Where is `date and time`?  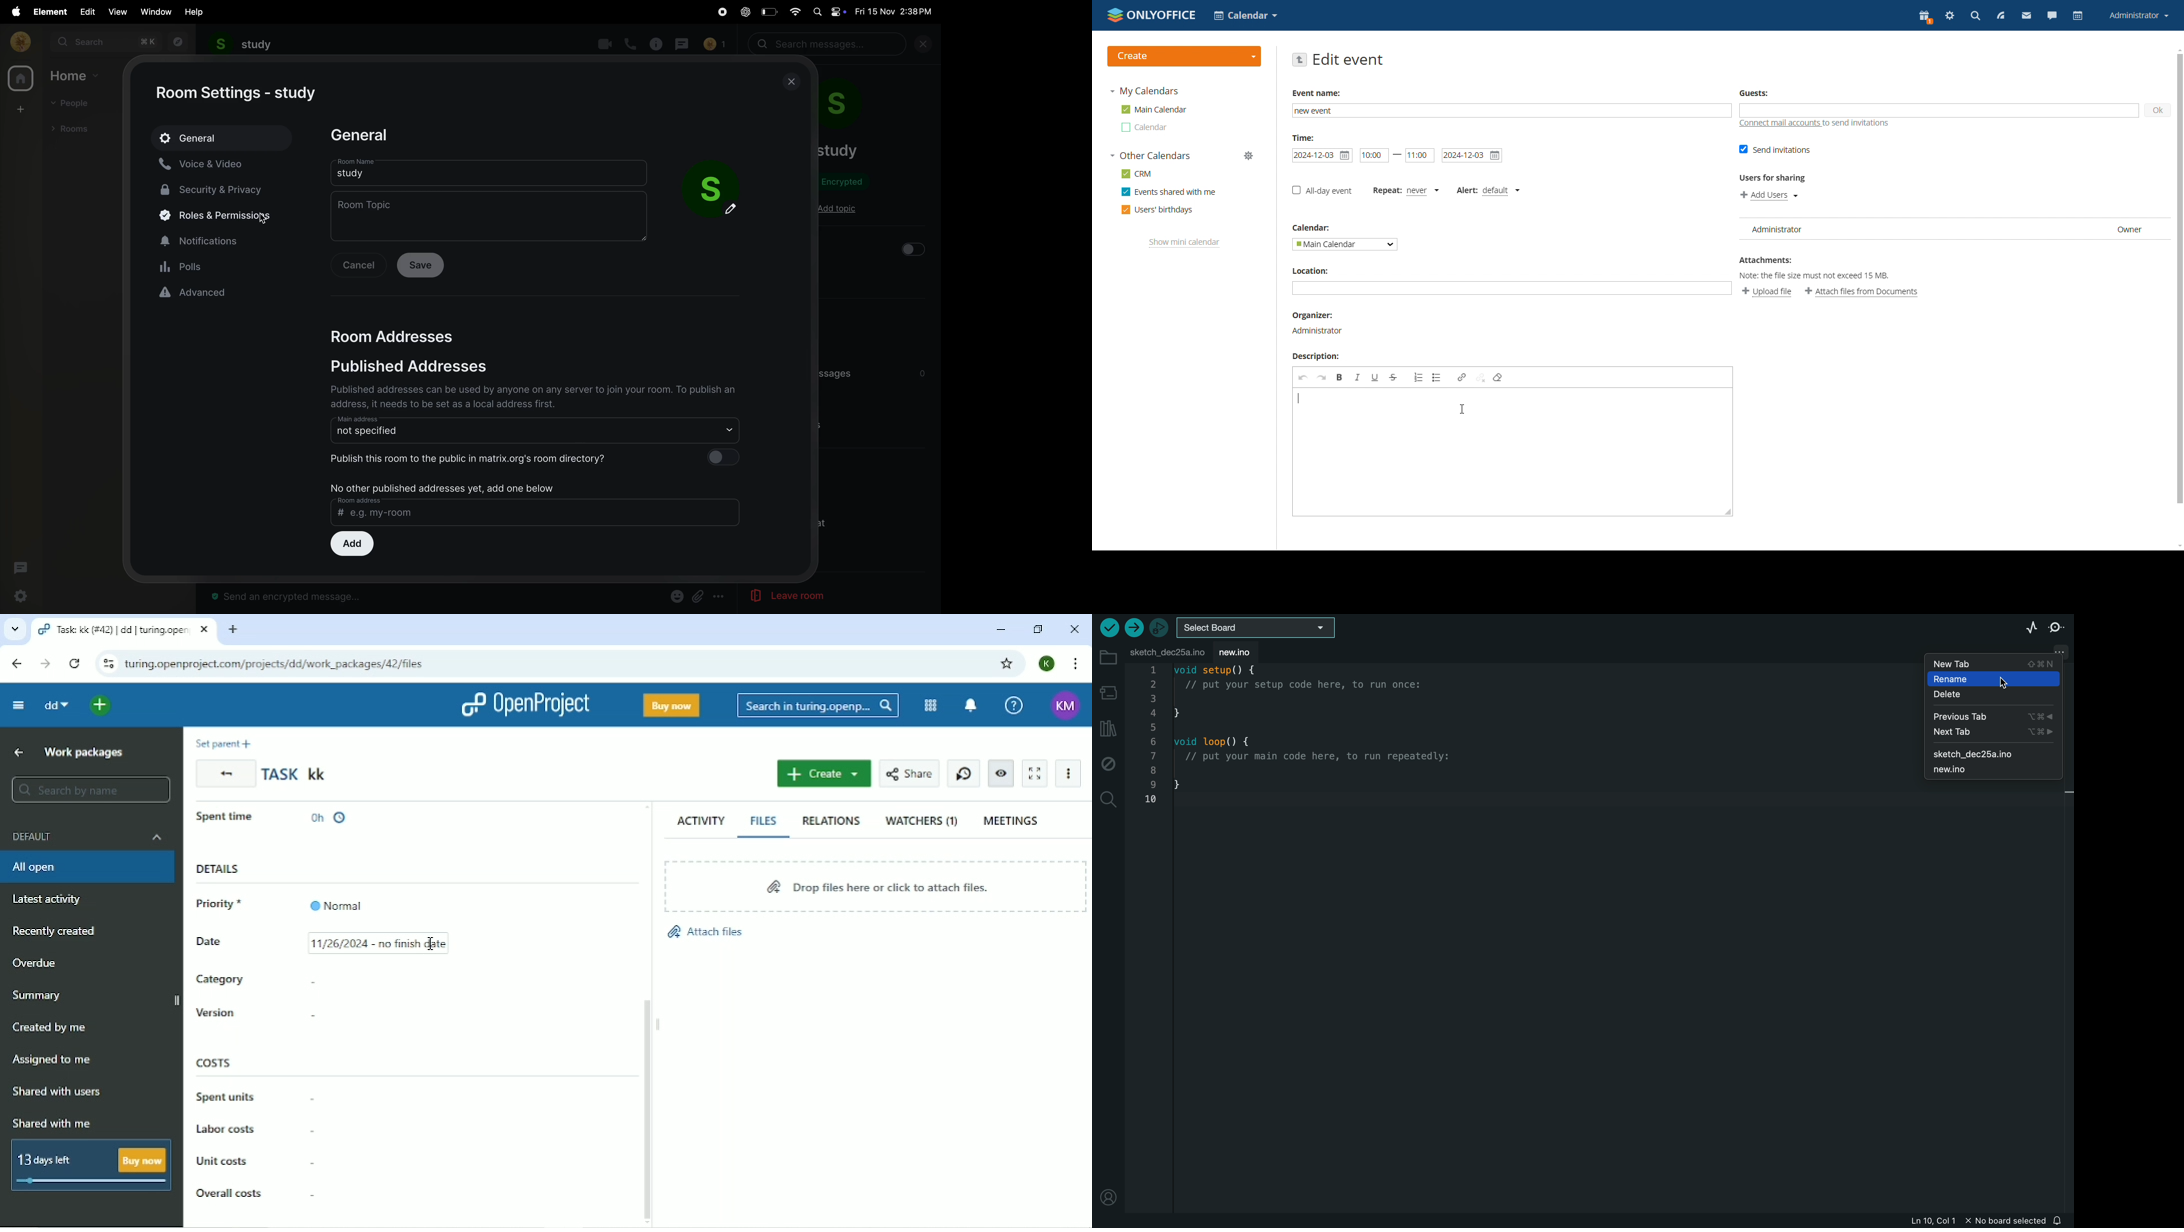 date and time is located at coordinates (897, 12).